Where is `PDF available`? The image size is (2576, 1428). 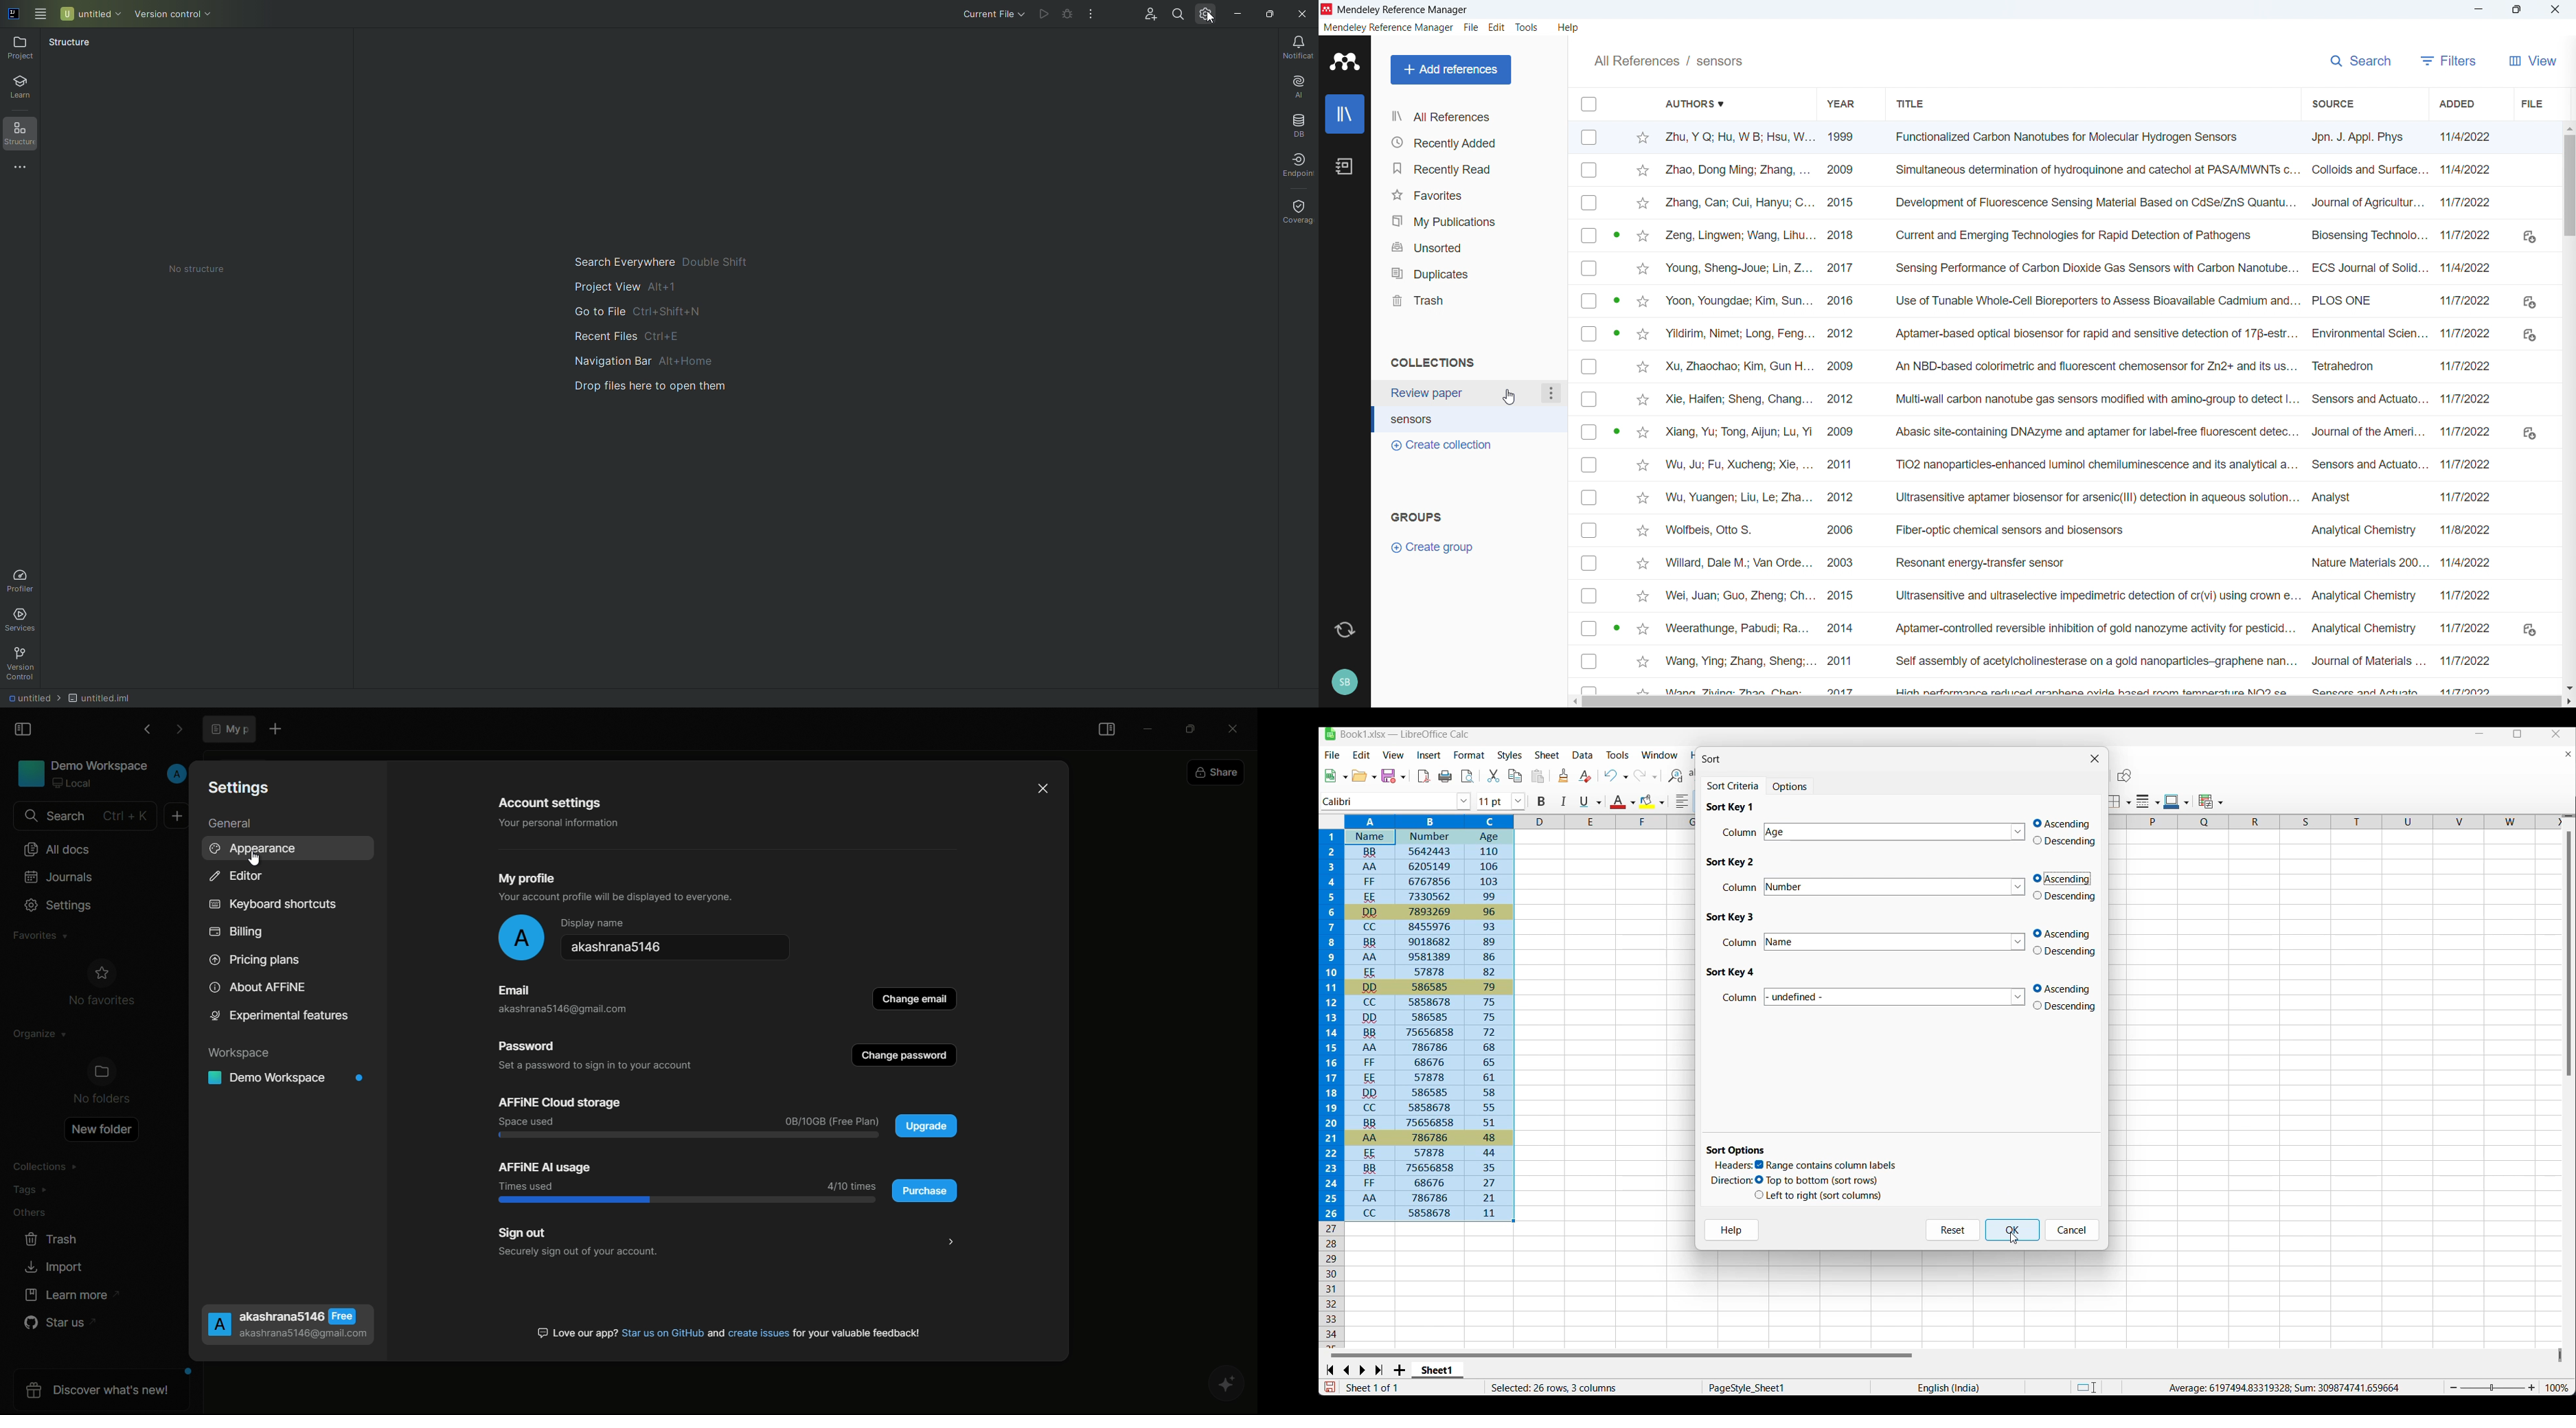
PDF available is located at coordinates (1616, 430).